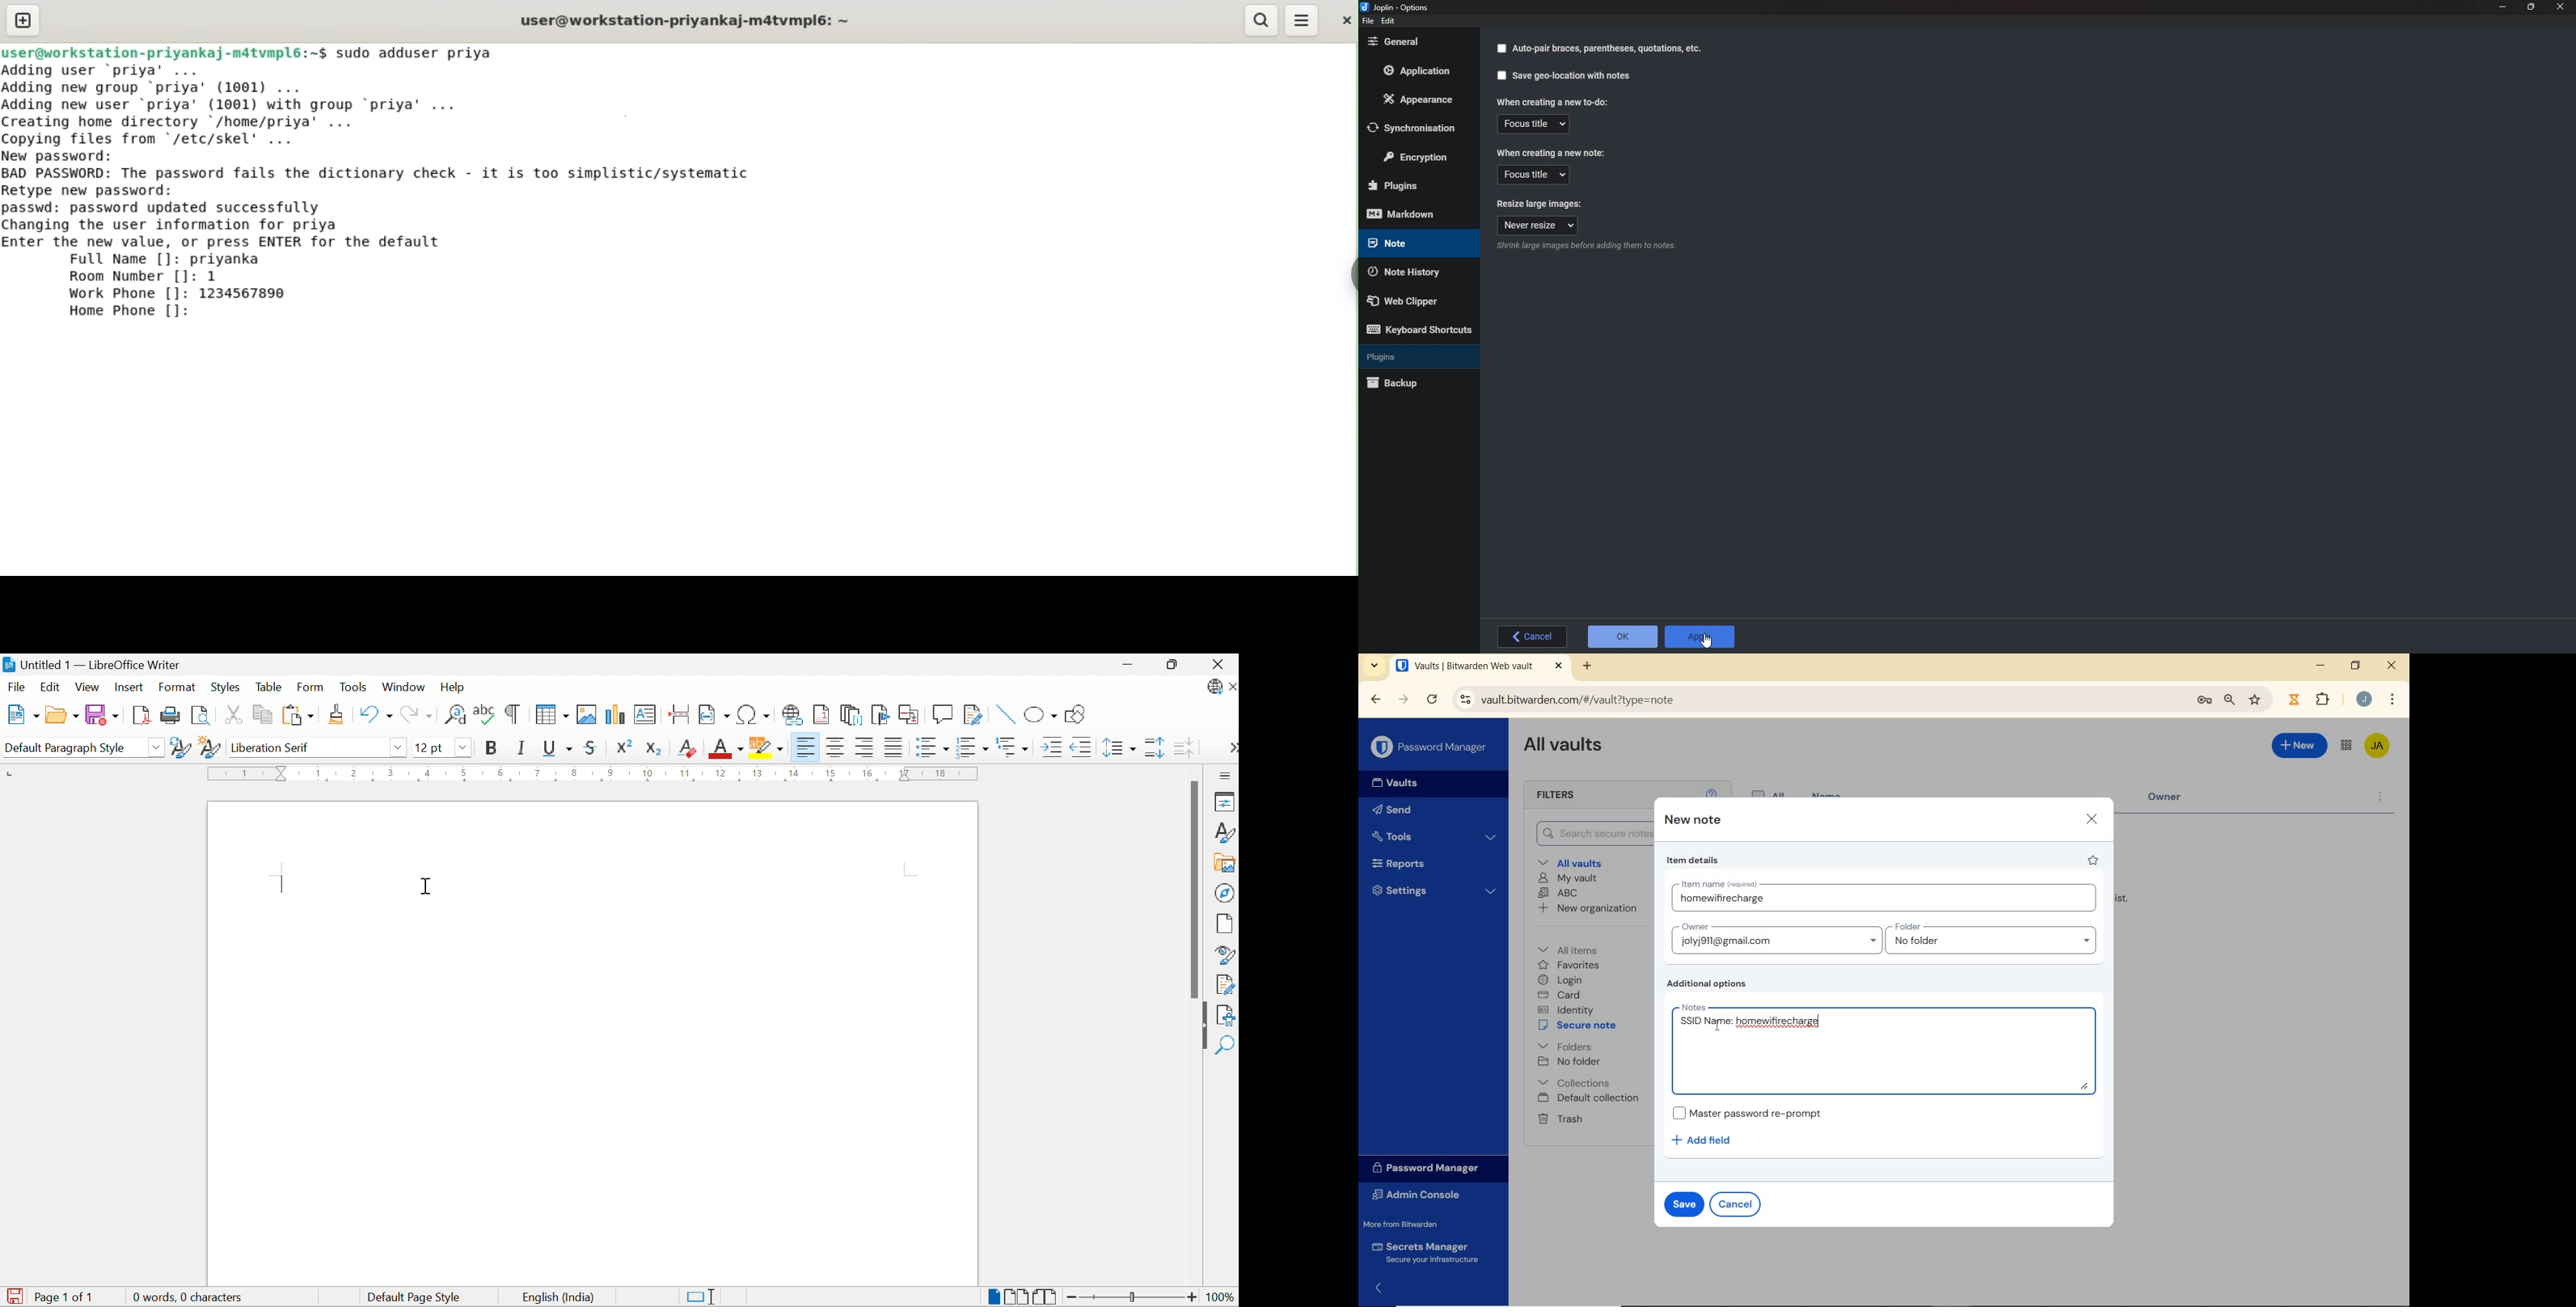 The height and width of the screenshot is (1316, 2576). Describe the element at coordinates (1710, 1140) in the screenshot. I see `add field` at that location.